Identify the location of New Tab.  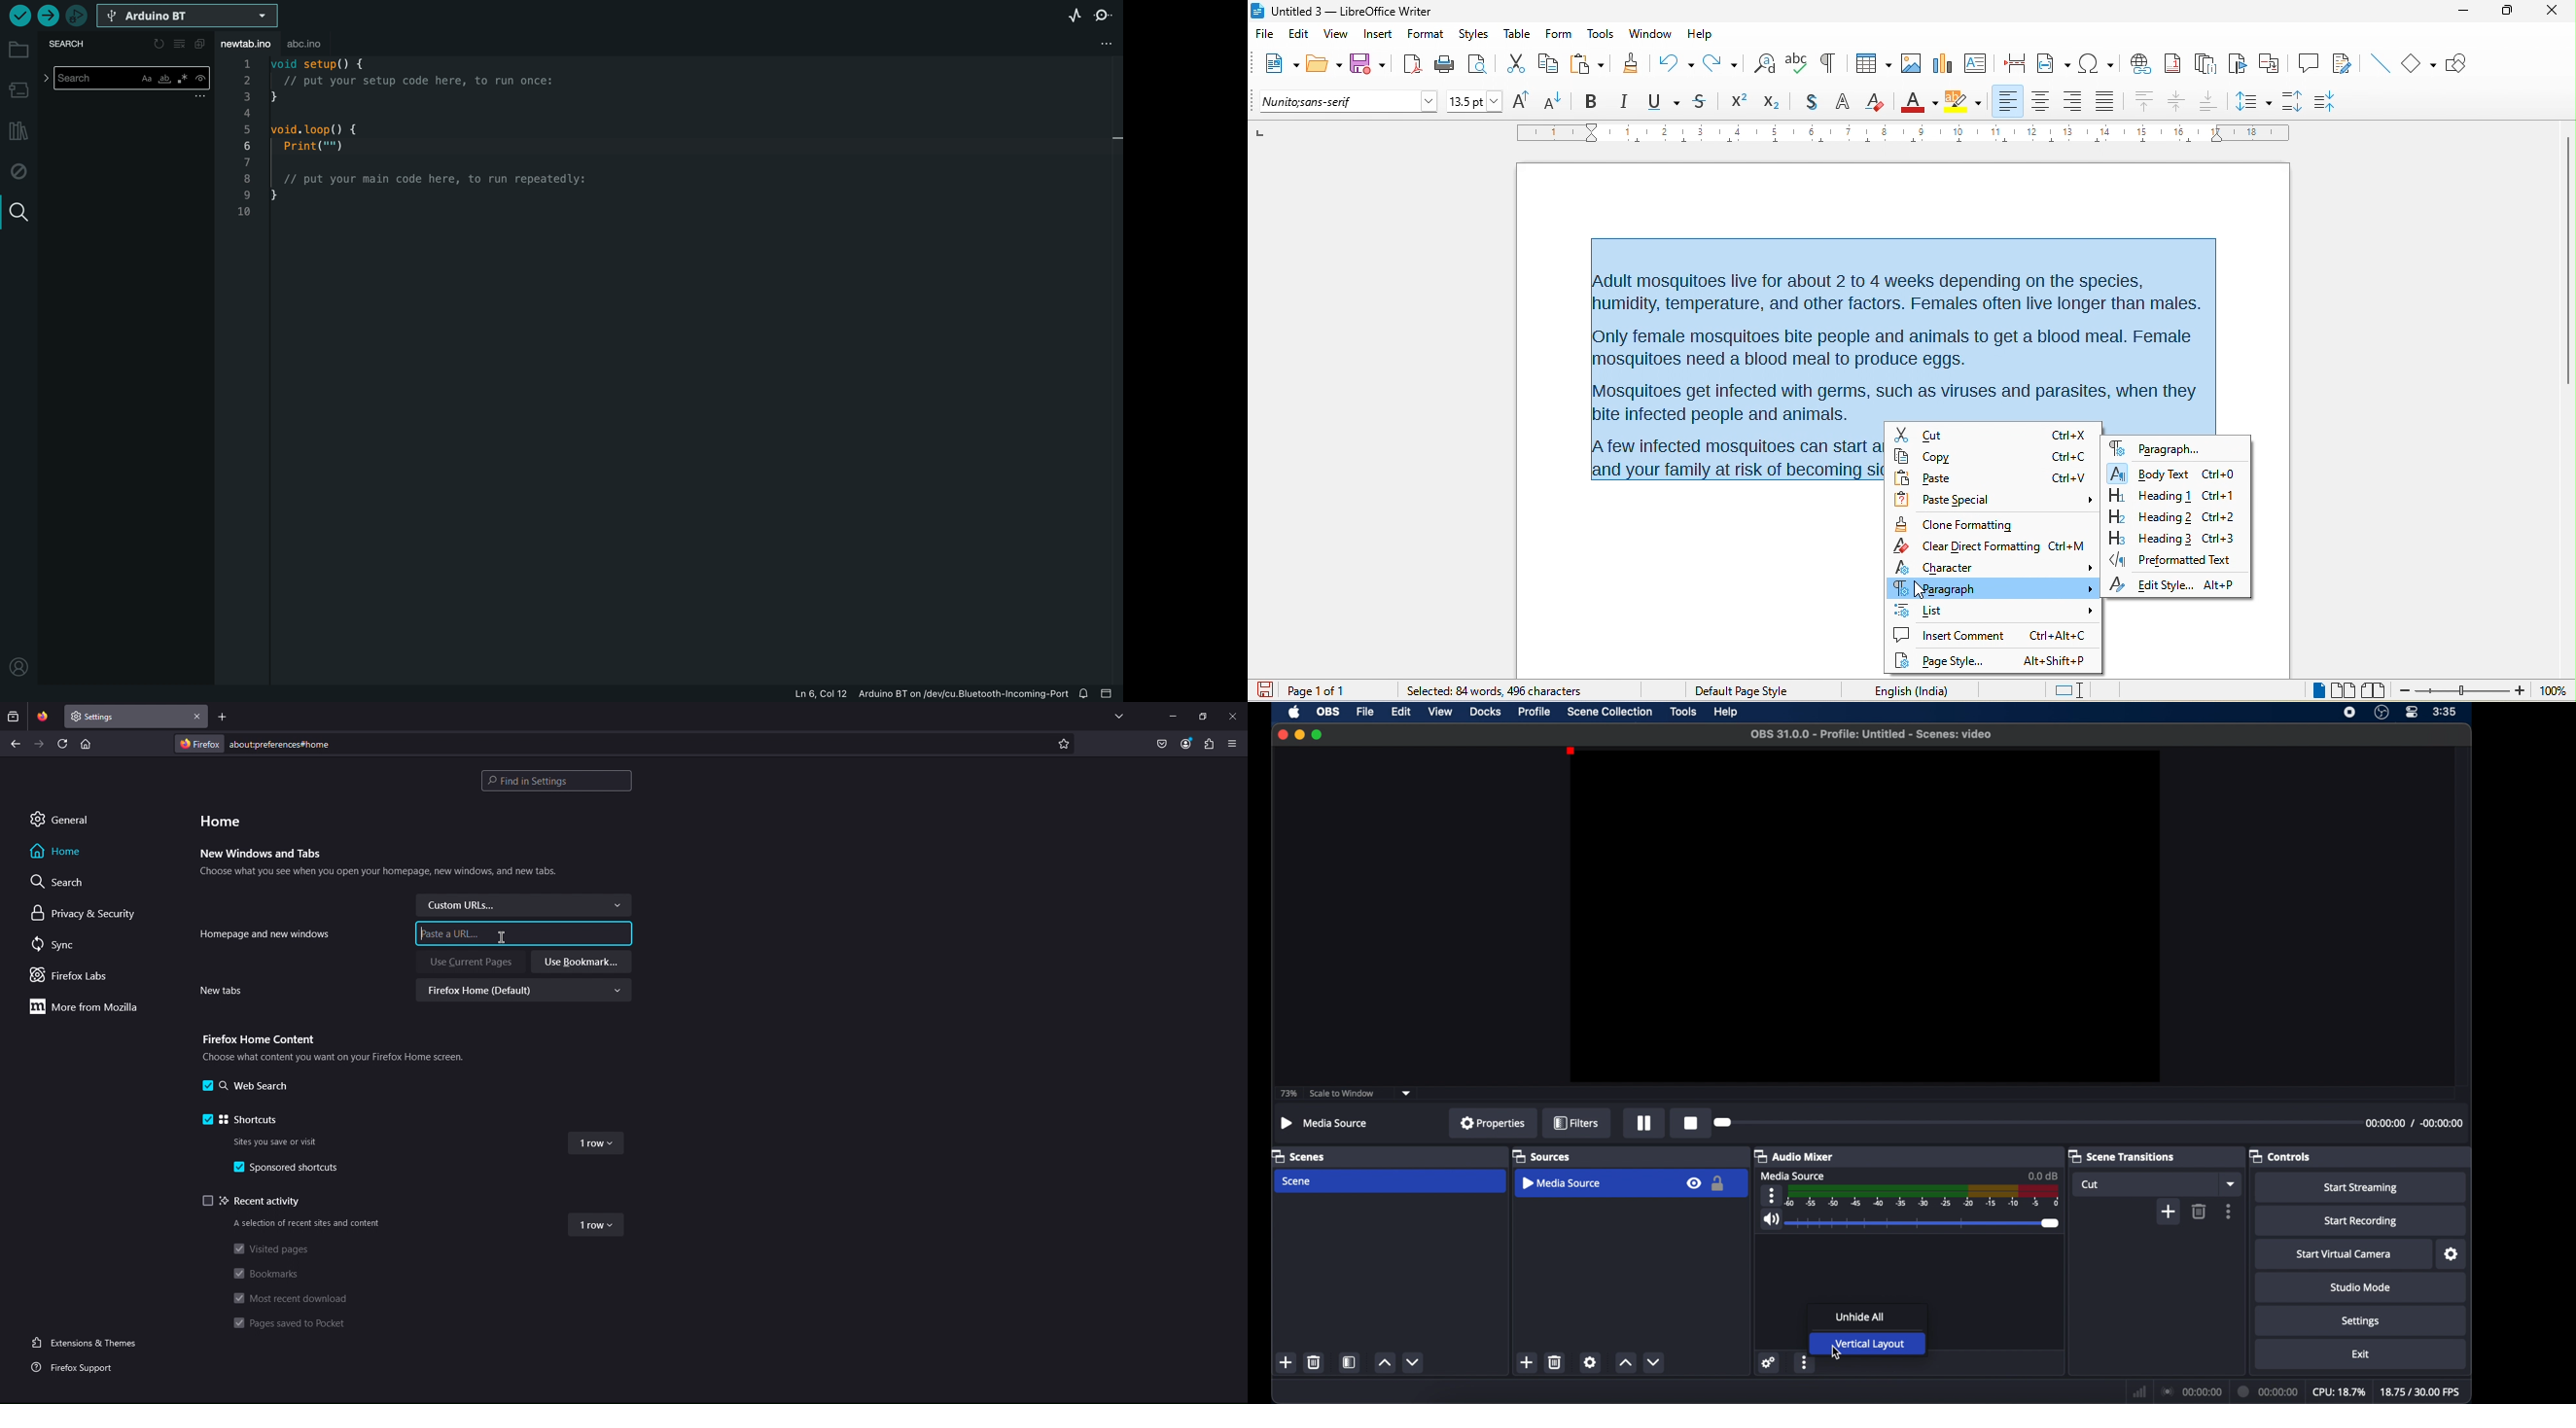
(127, 716).